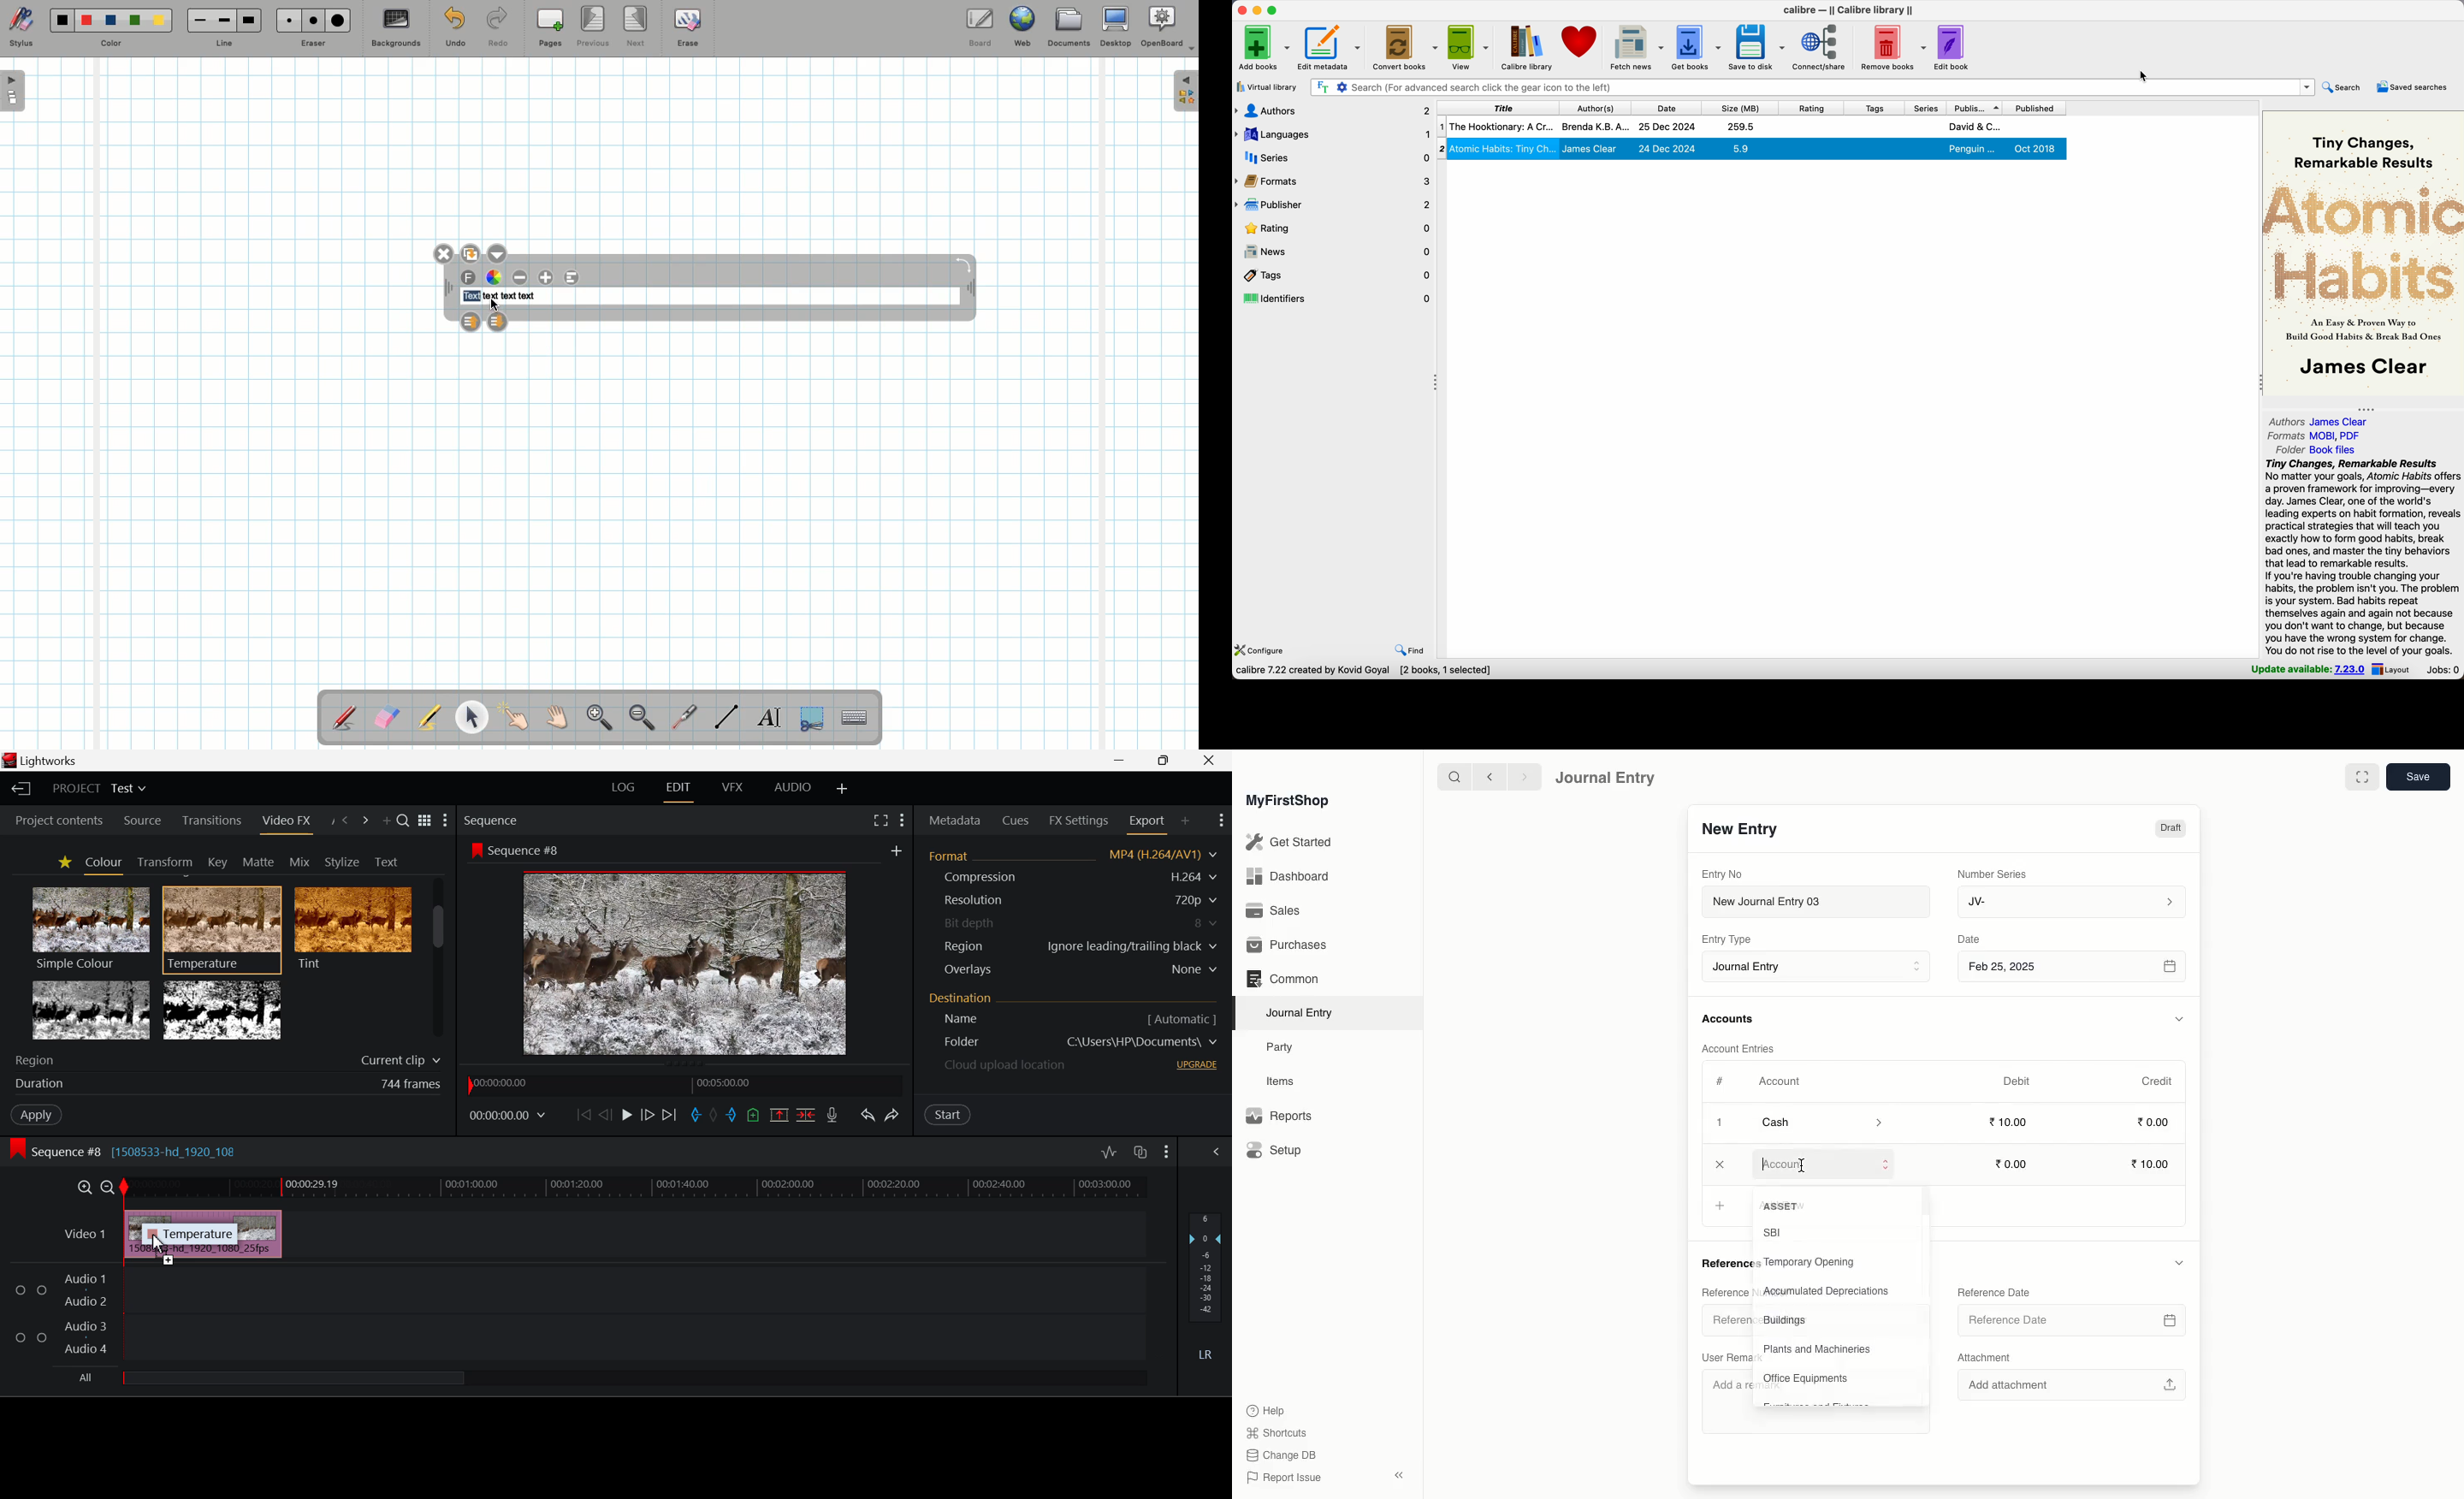 The height and width of the screenshot is (1512, 2464). I want to click on maximize Calibre, so click(1275, 9).